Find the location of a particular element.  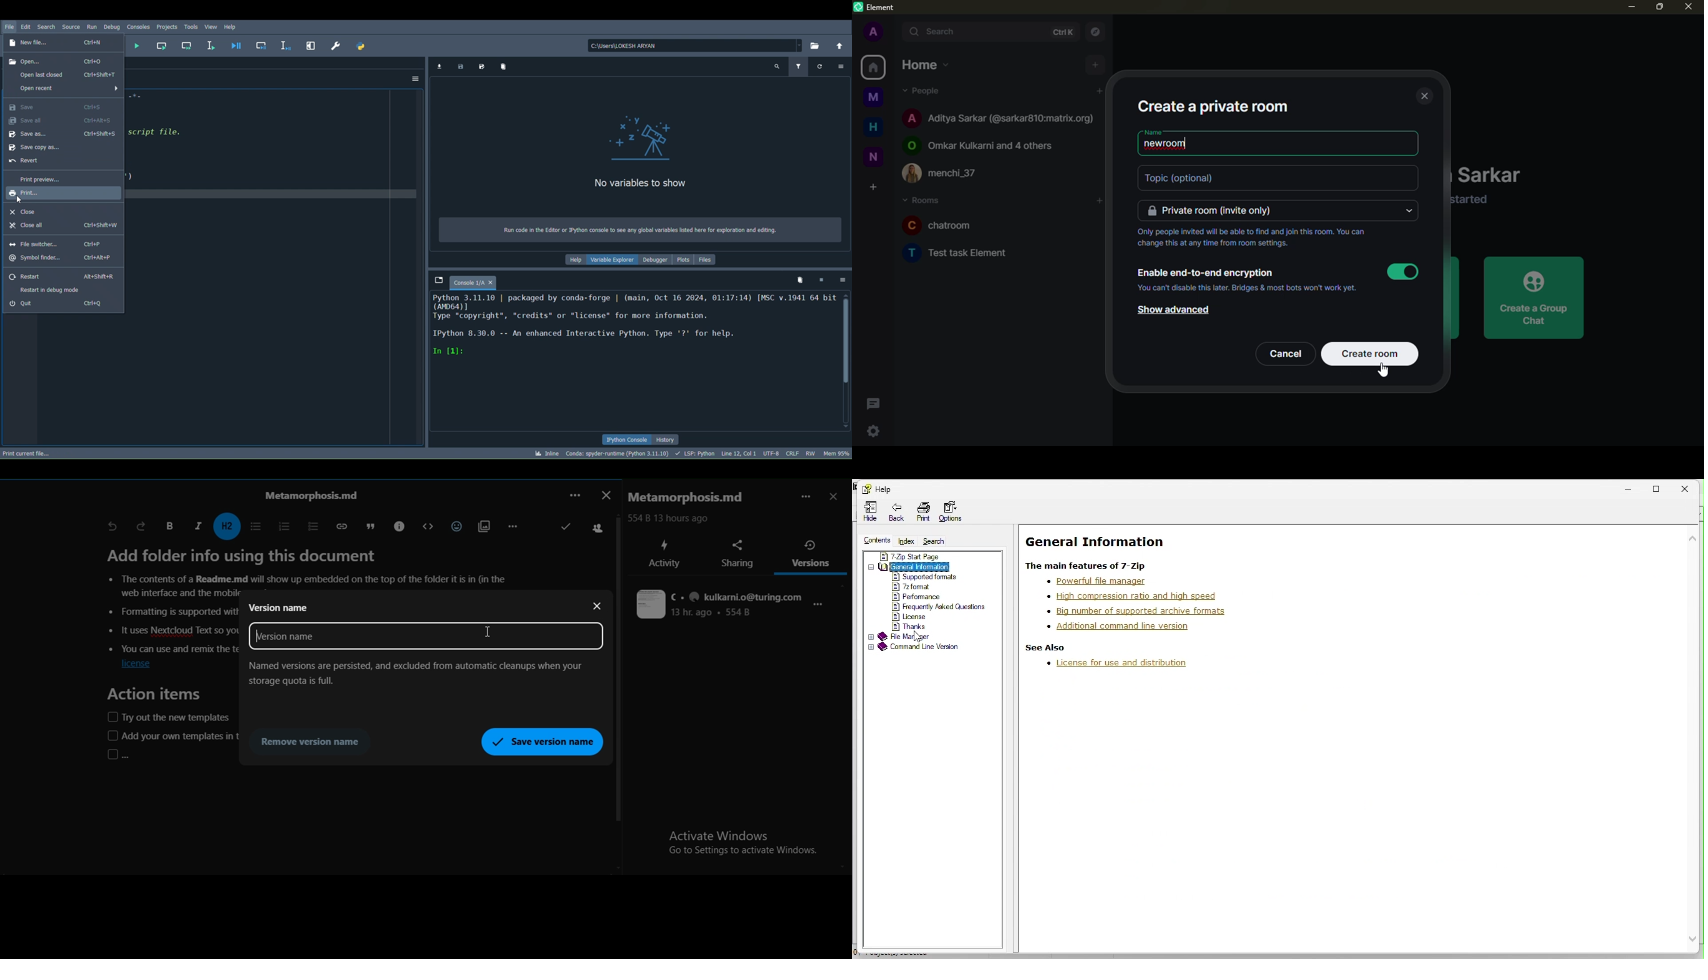

Maximize current pane (Ctrl + Alt + Shift + M) is located at coordinates (312, 47).